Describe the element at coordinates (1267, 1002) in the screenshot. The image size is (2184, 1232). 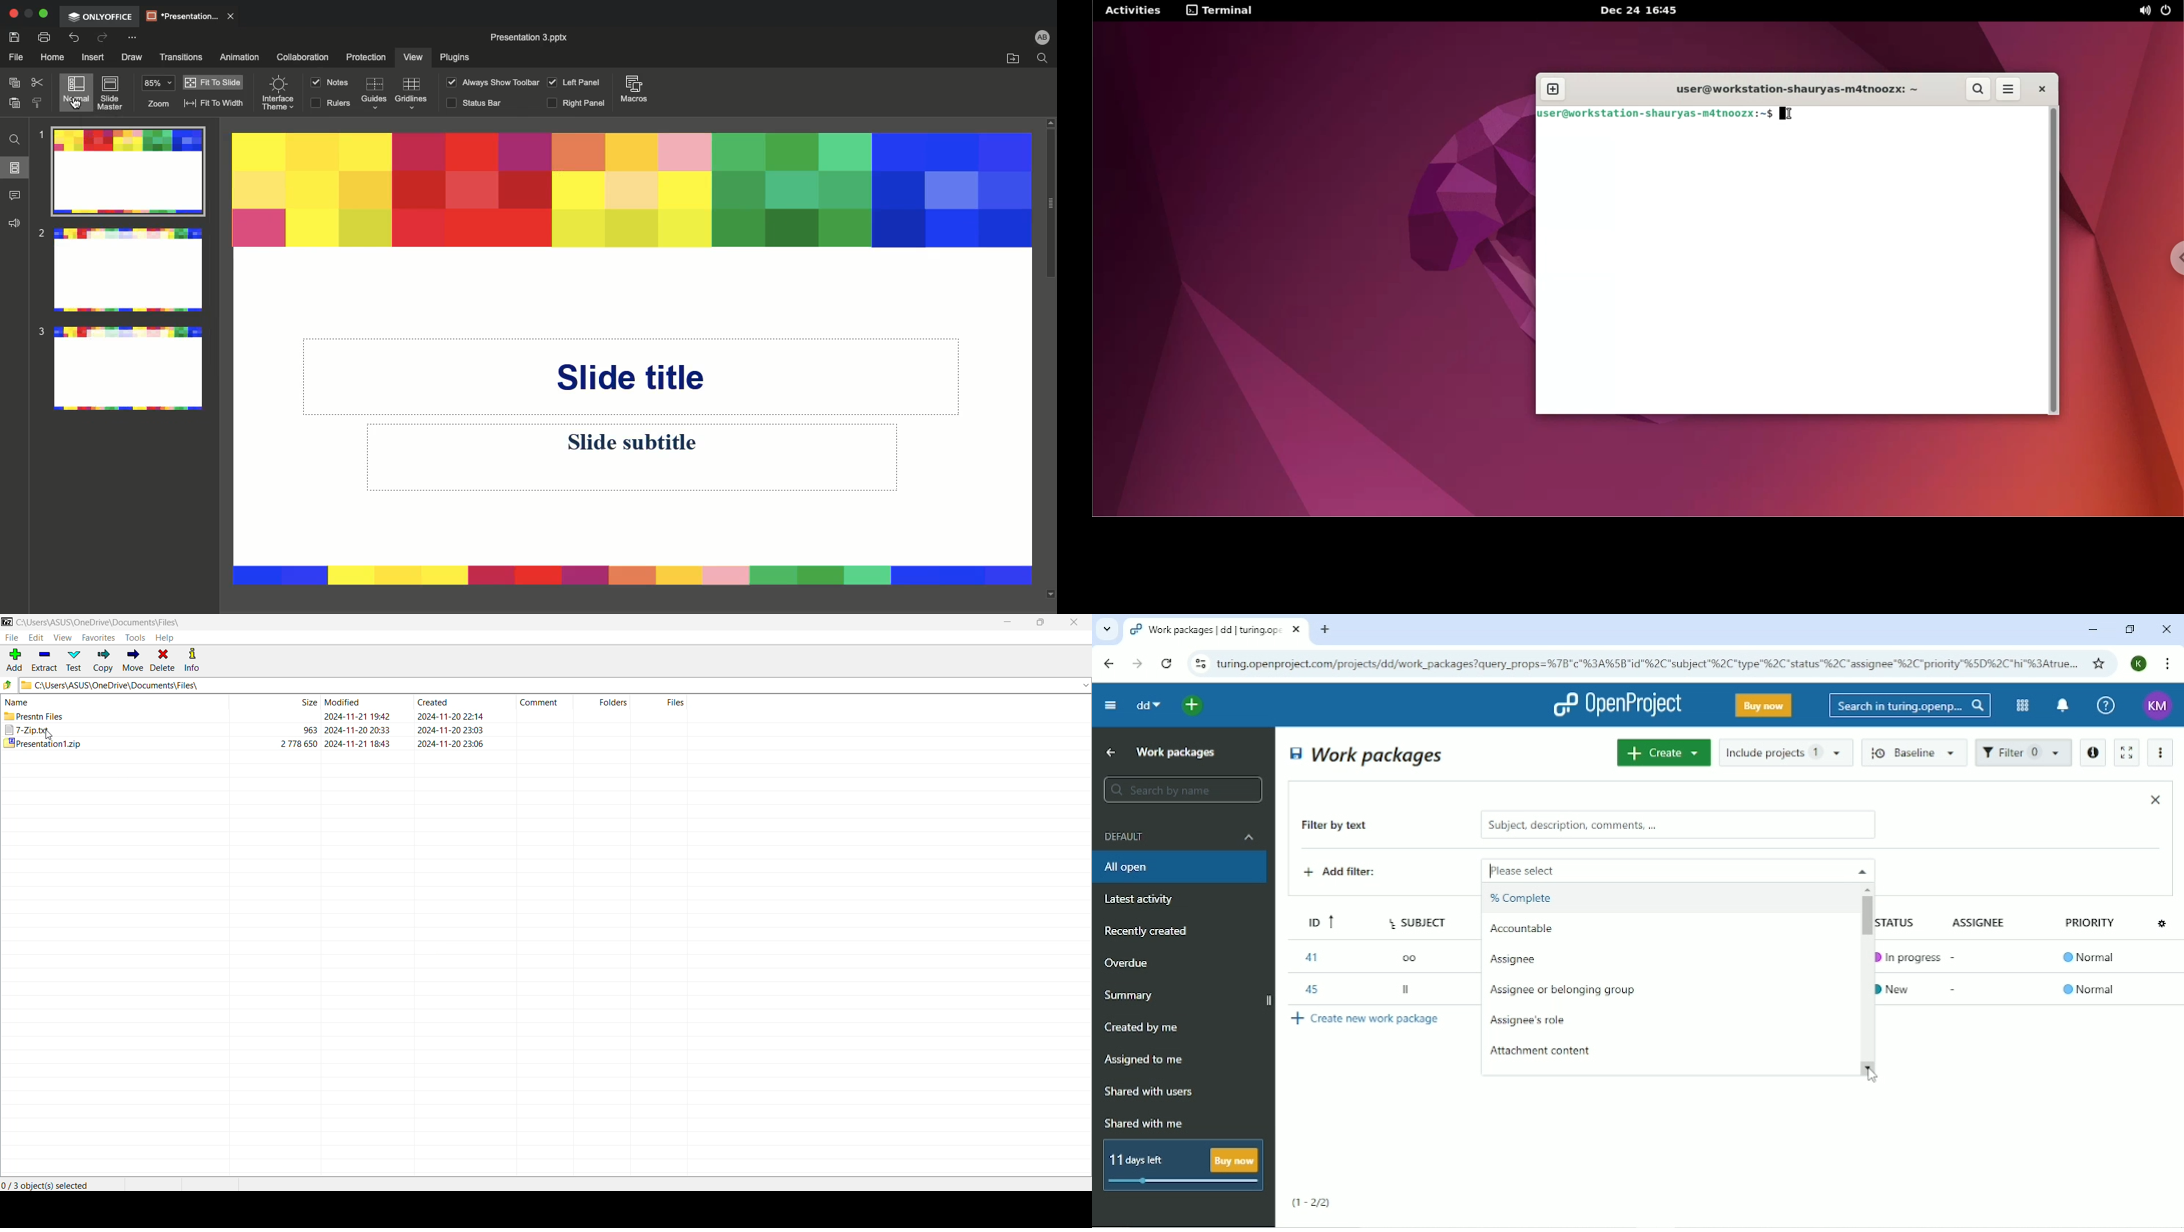
I see `close side bar` at that location.